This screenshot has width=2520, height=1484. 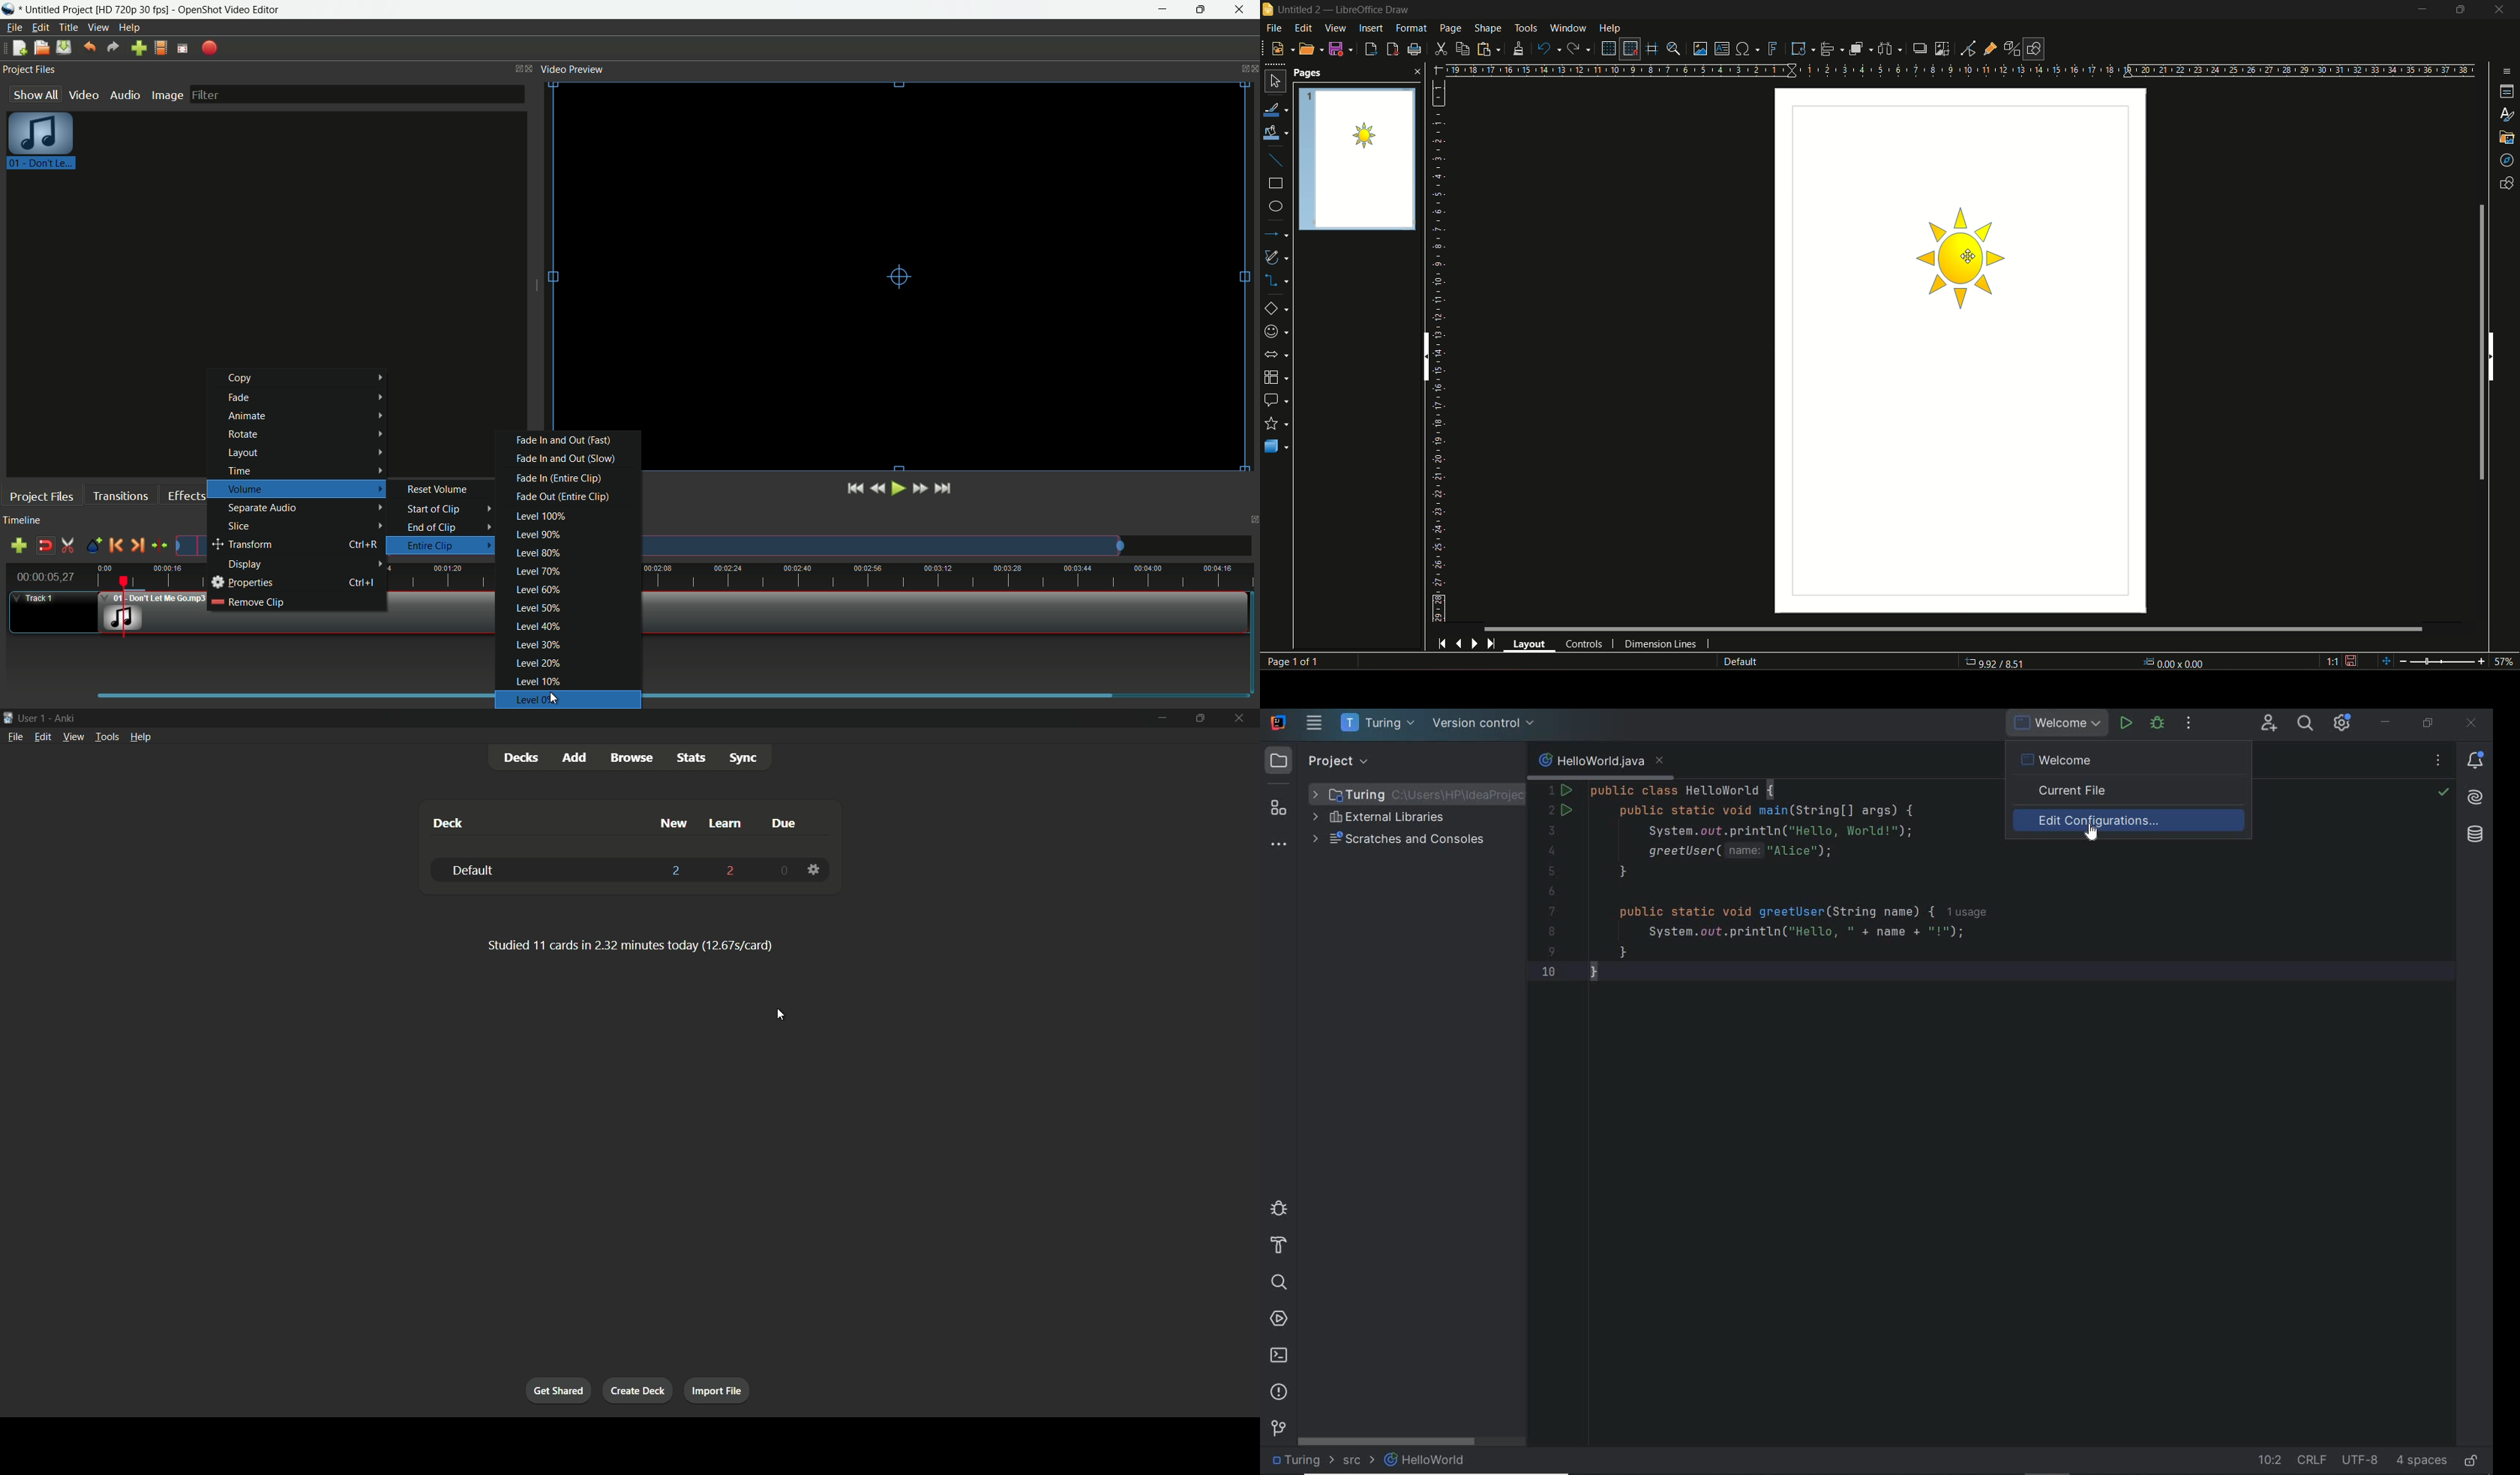 I want to click on reset volume, so click(x=438, y=489).